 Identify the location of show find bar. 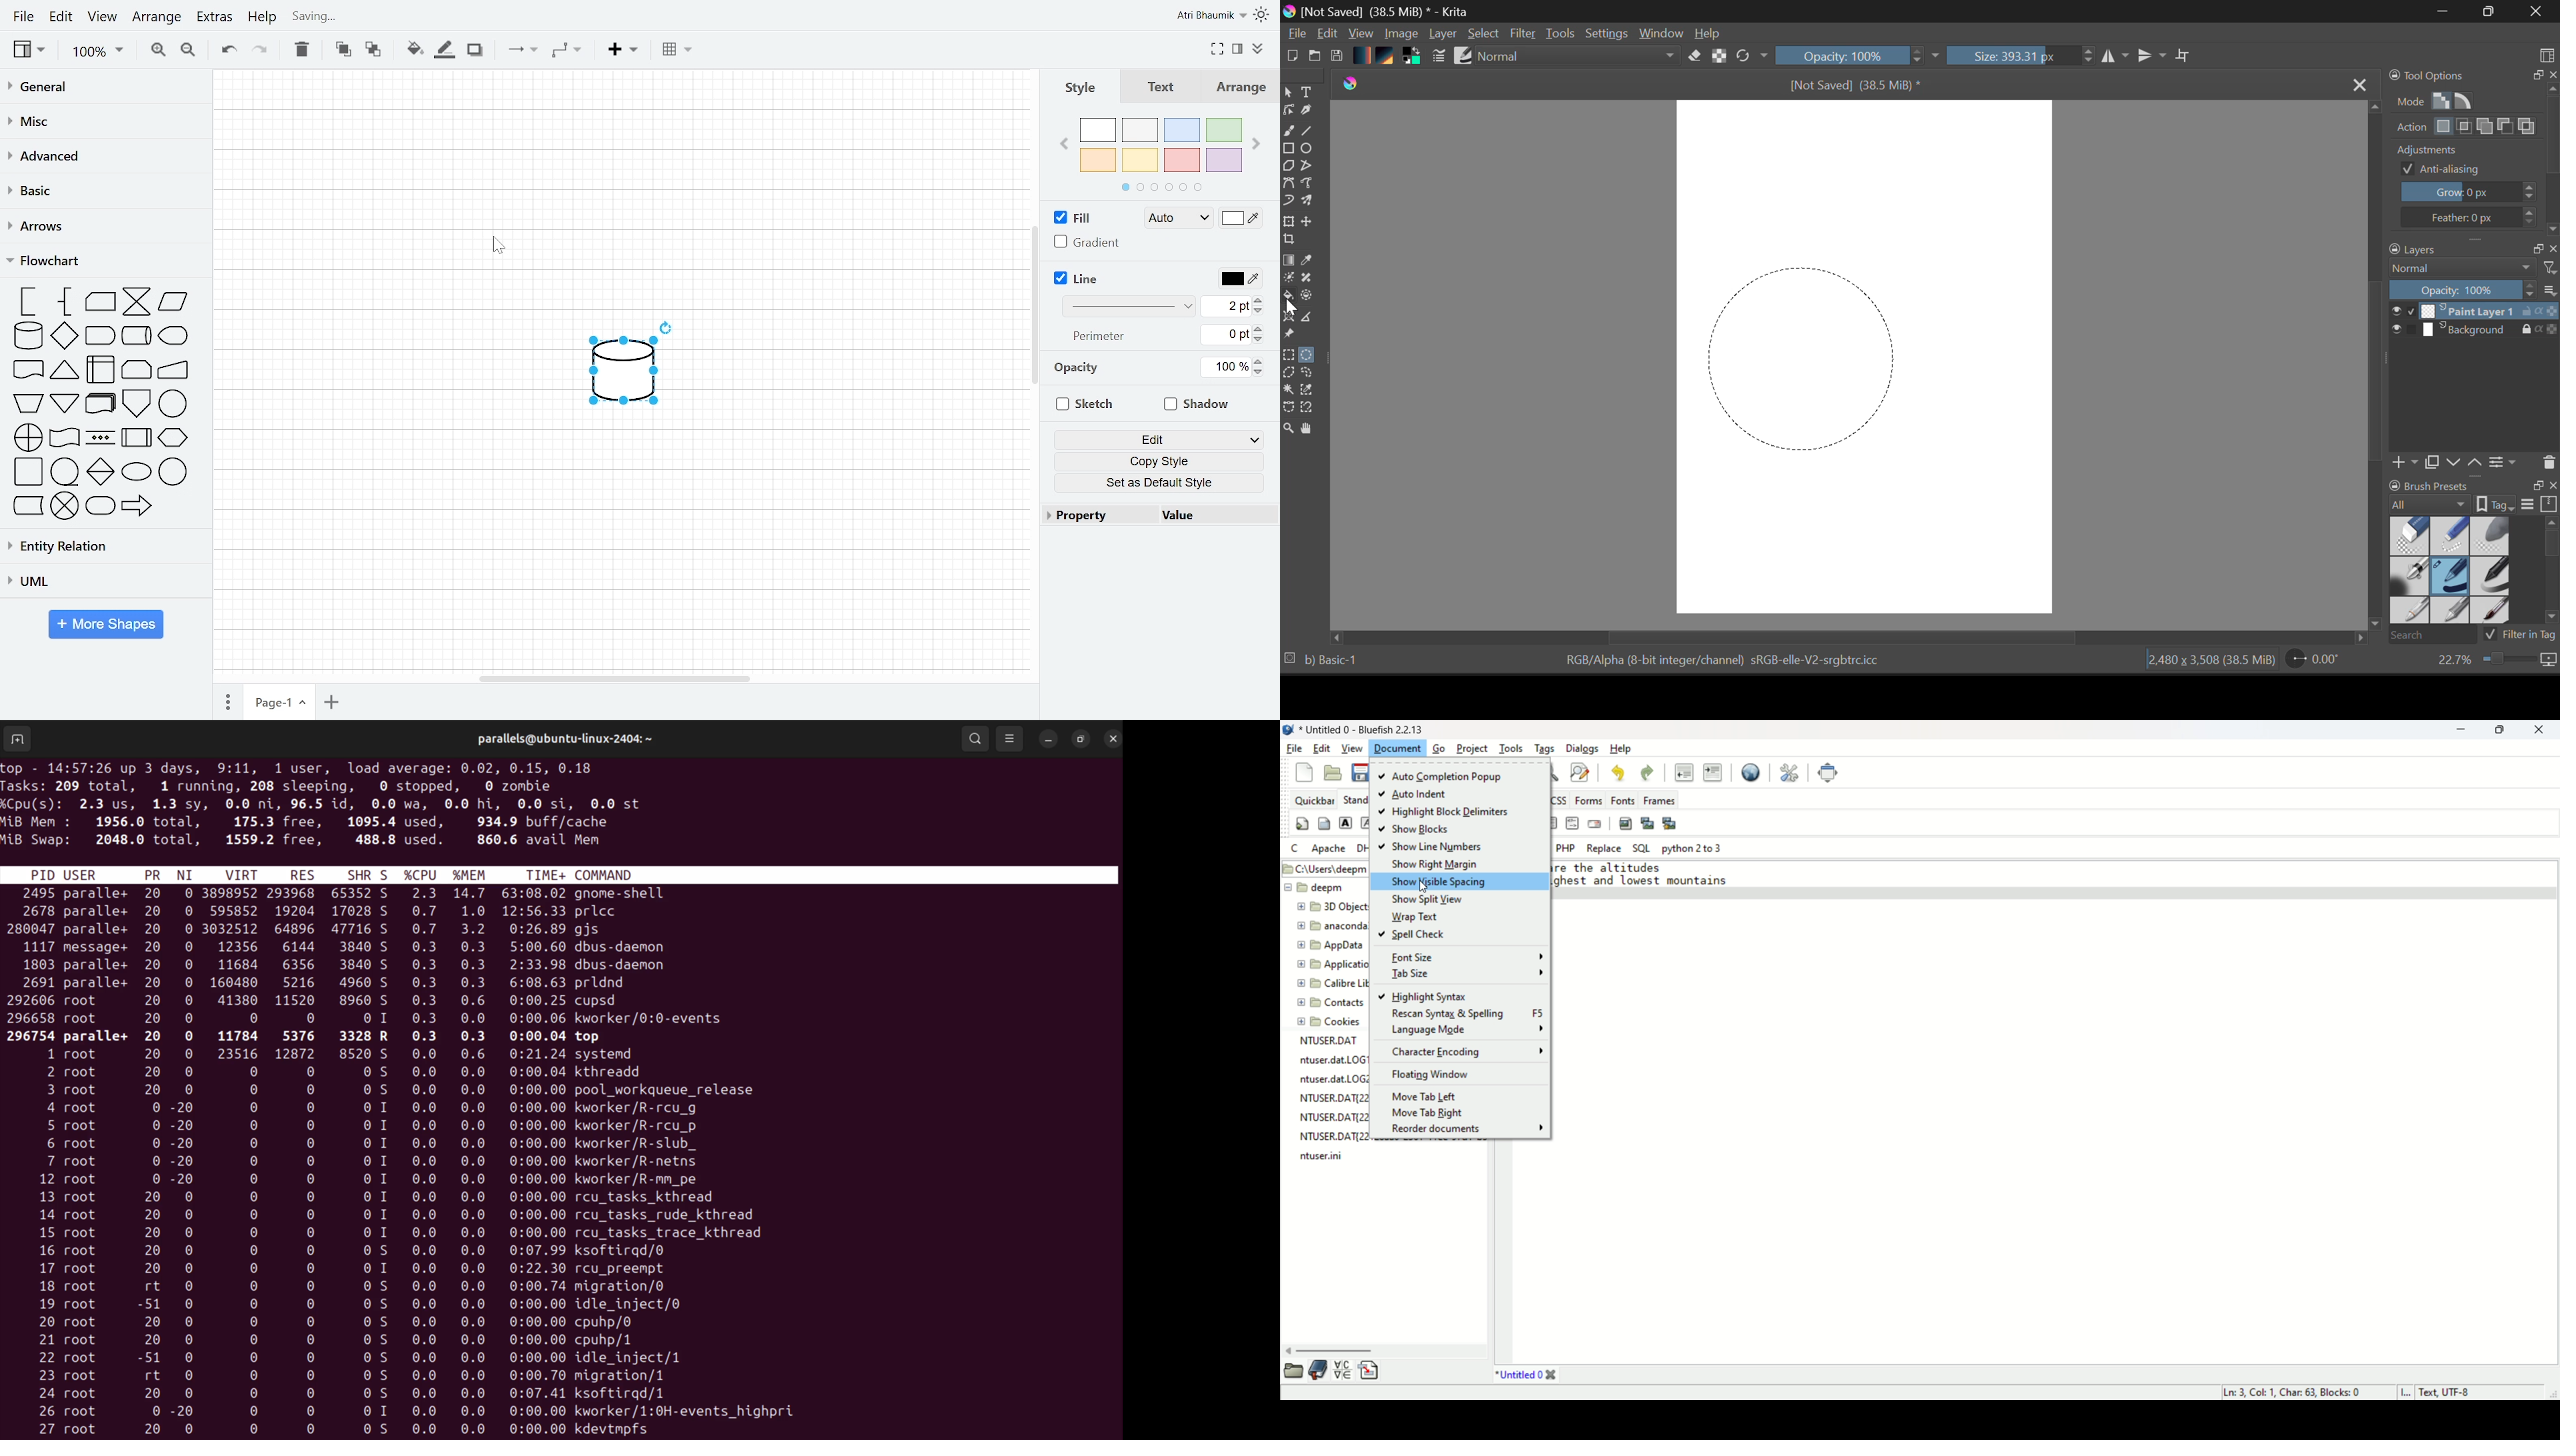
(1555, 773).